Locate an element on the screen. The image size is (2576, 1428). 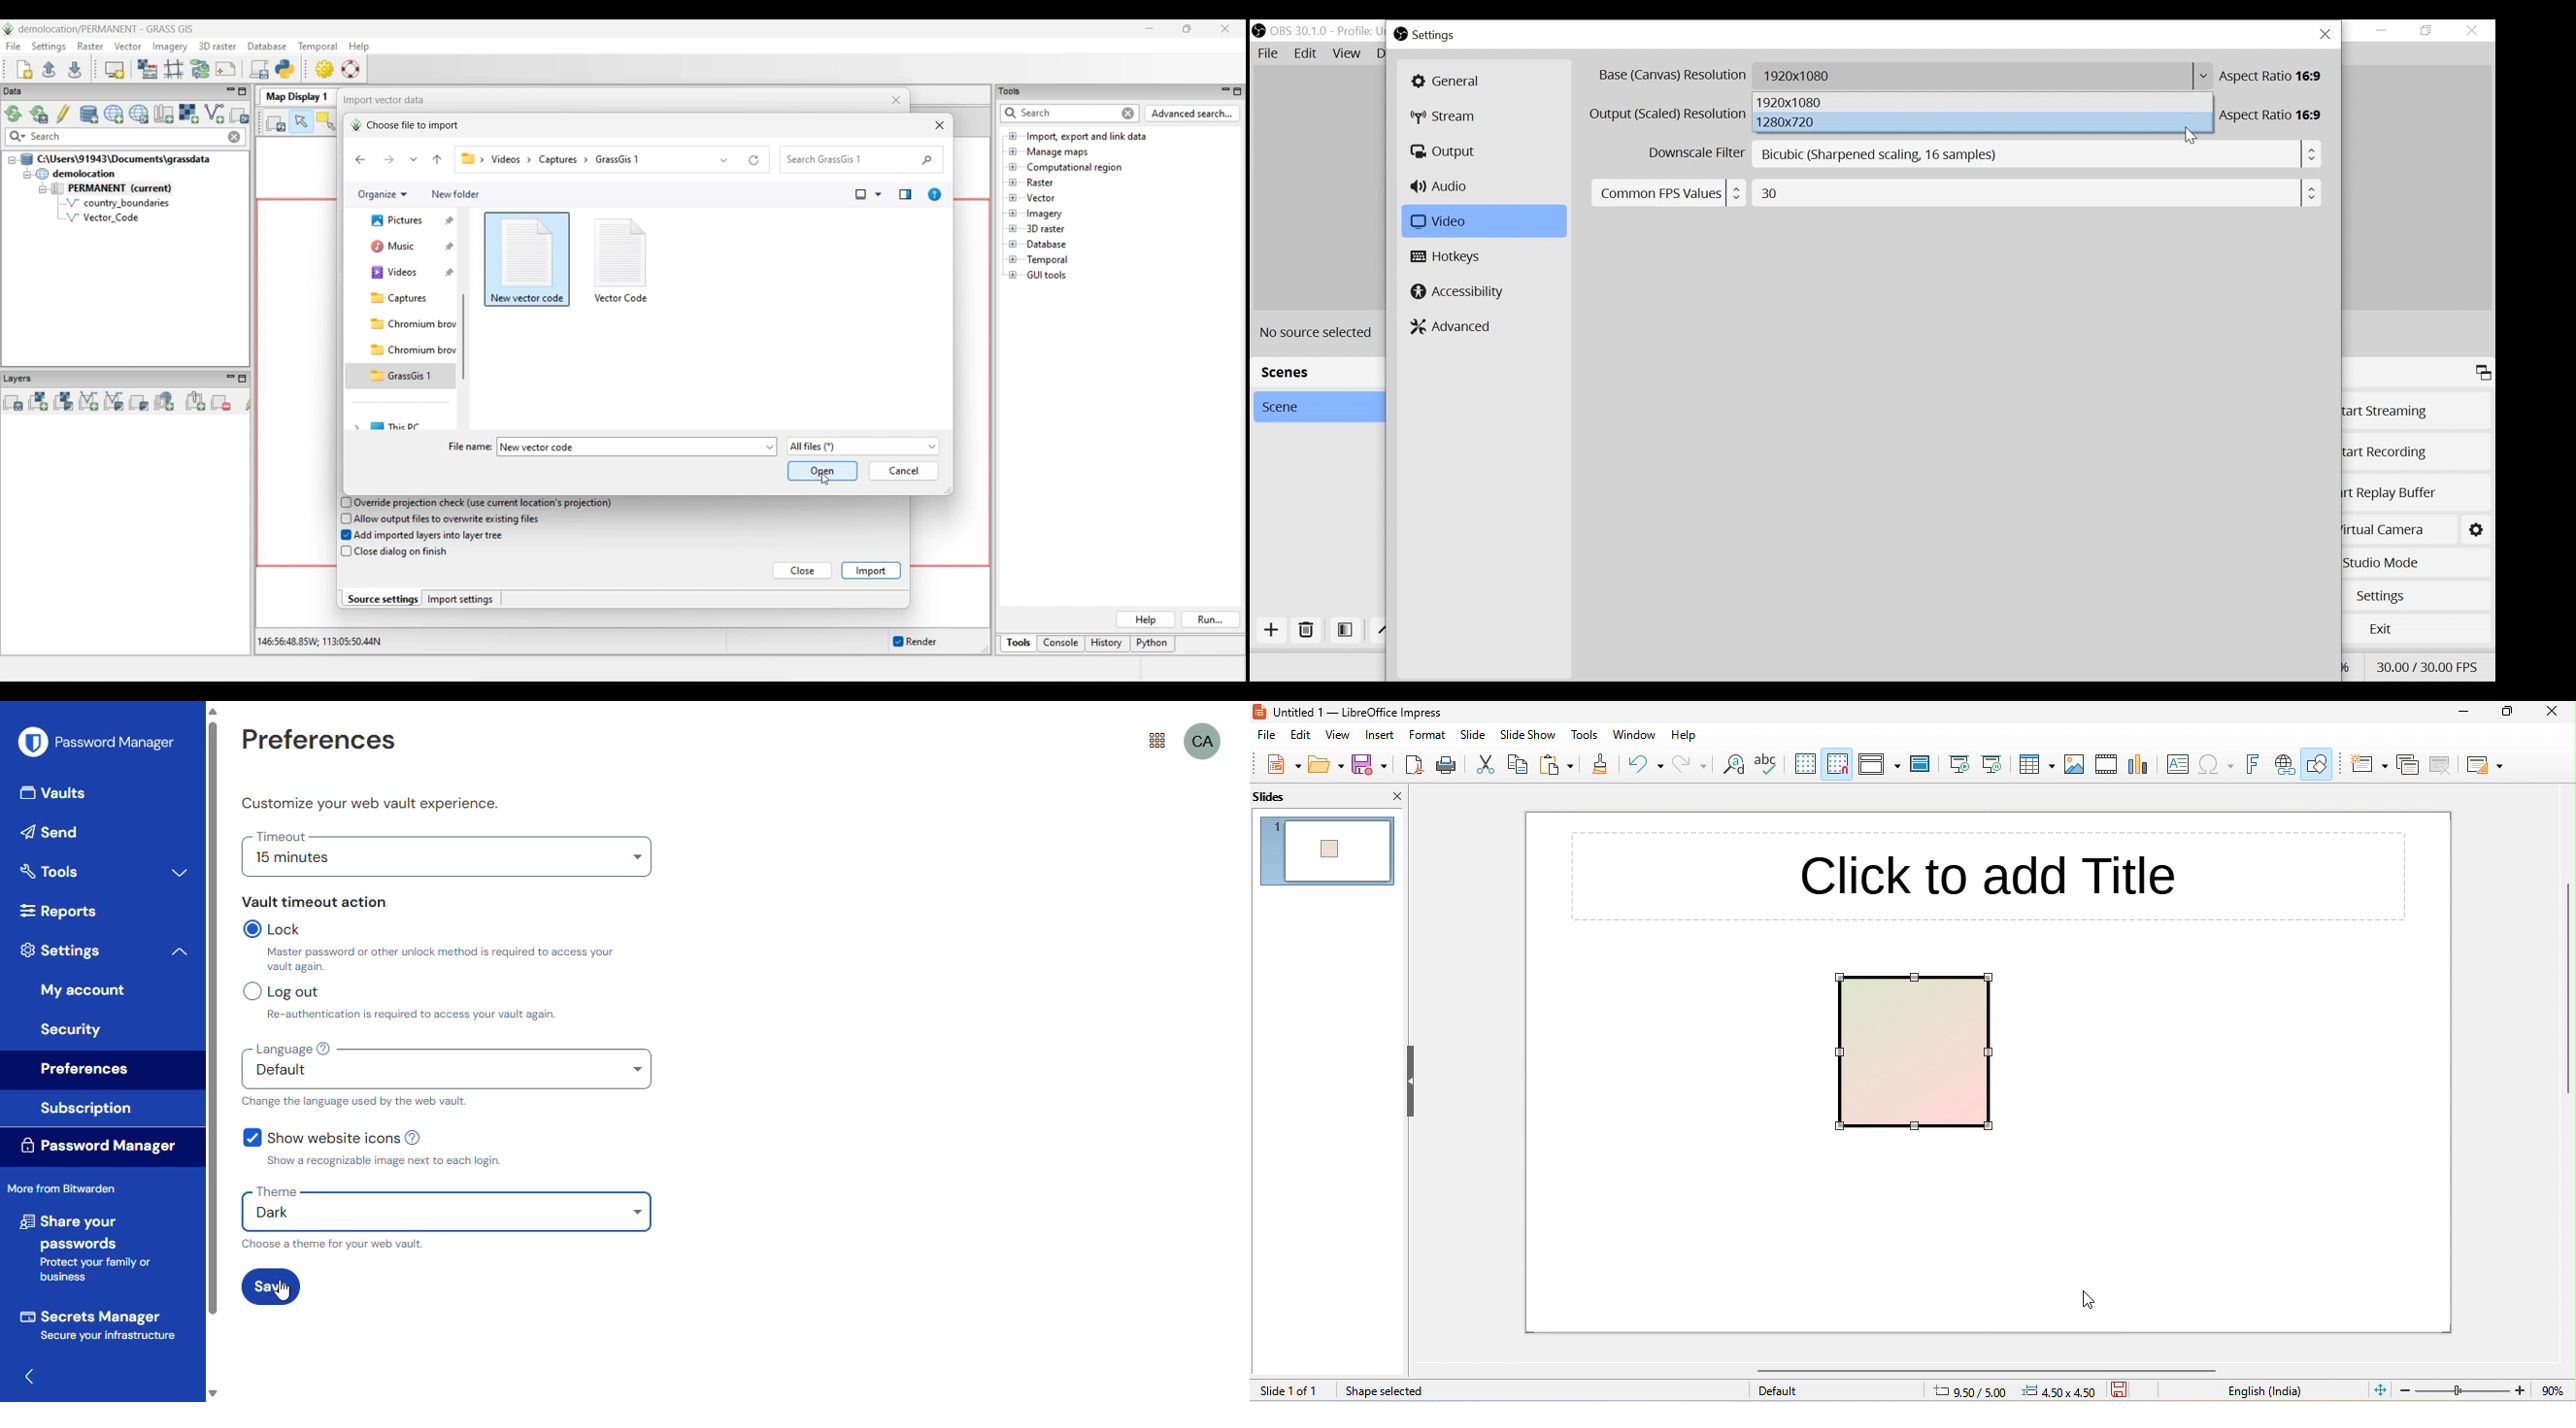
hide is located at coordinates (32, 1377).